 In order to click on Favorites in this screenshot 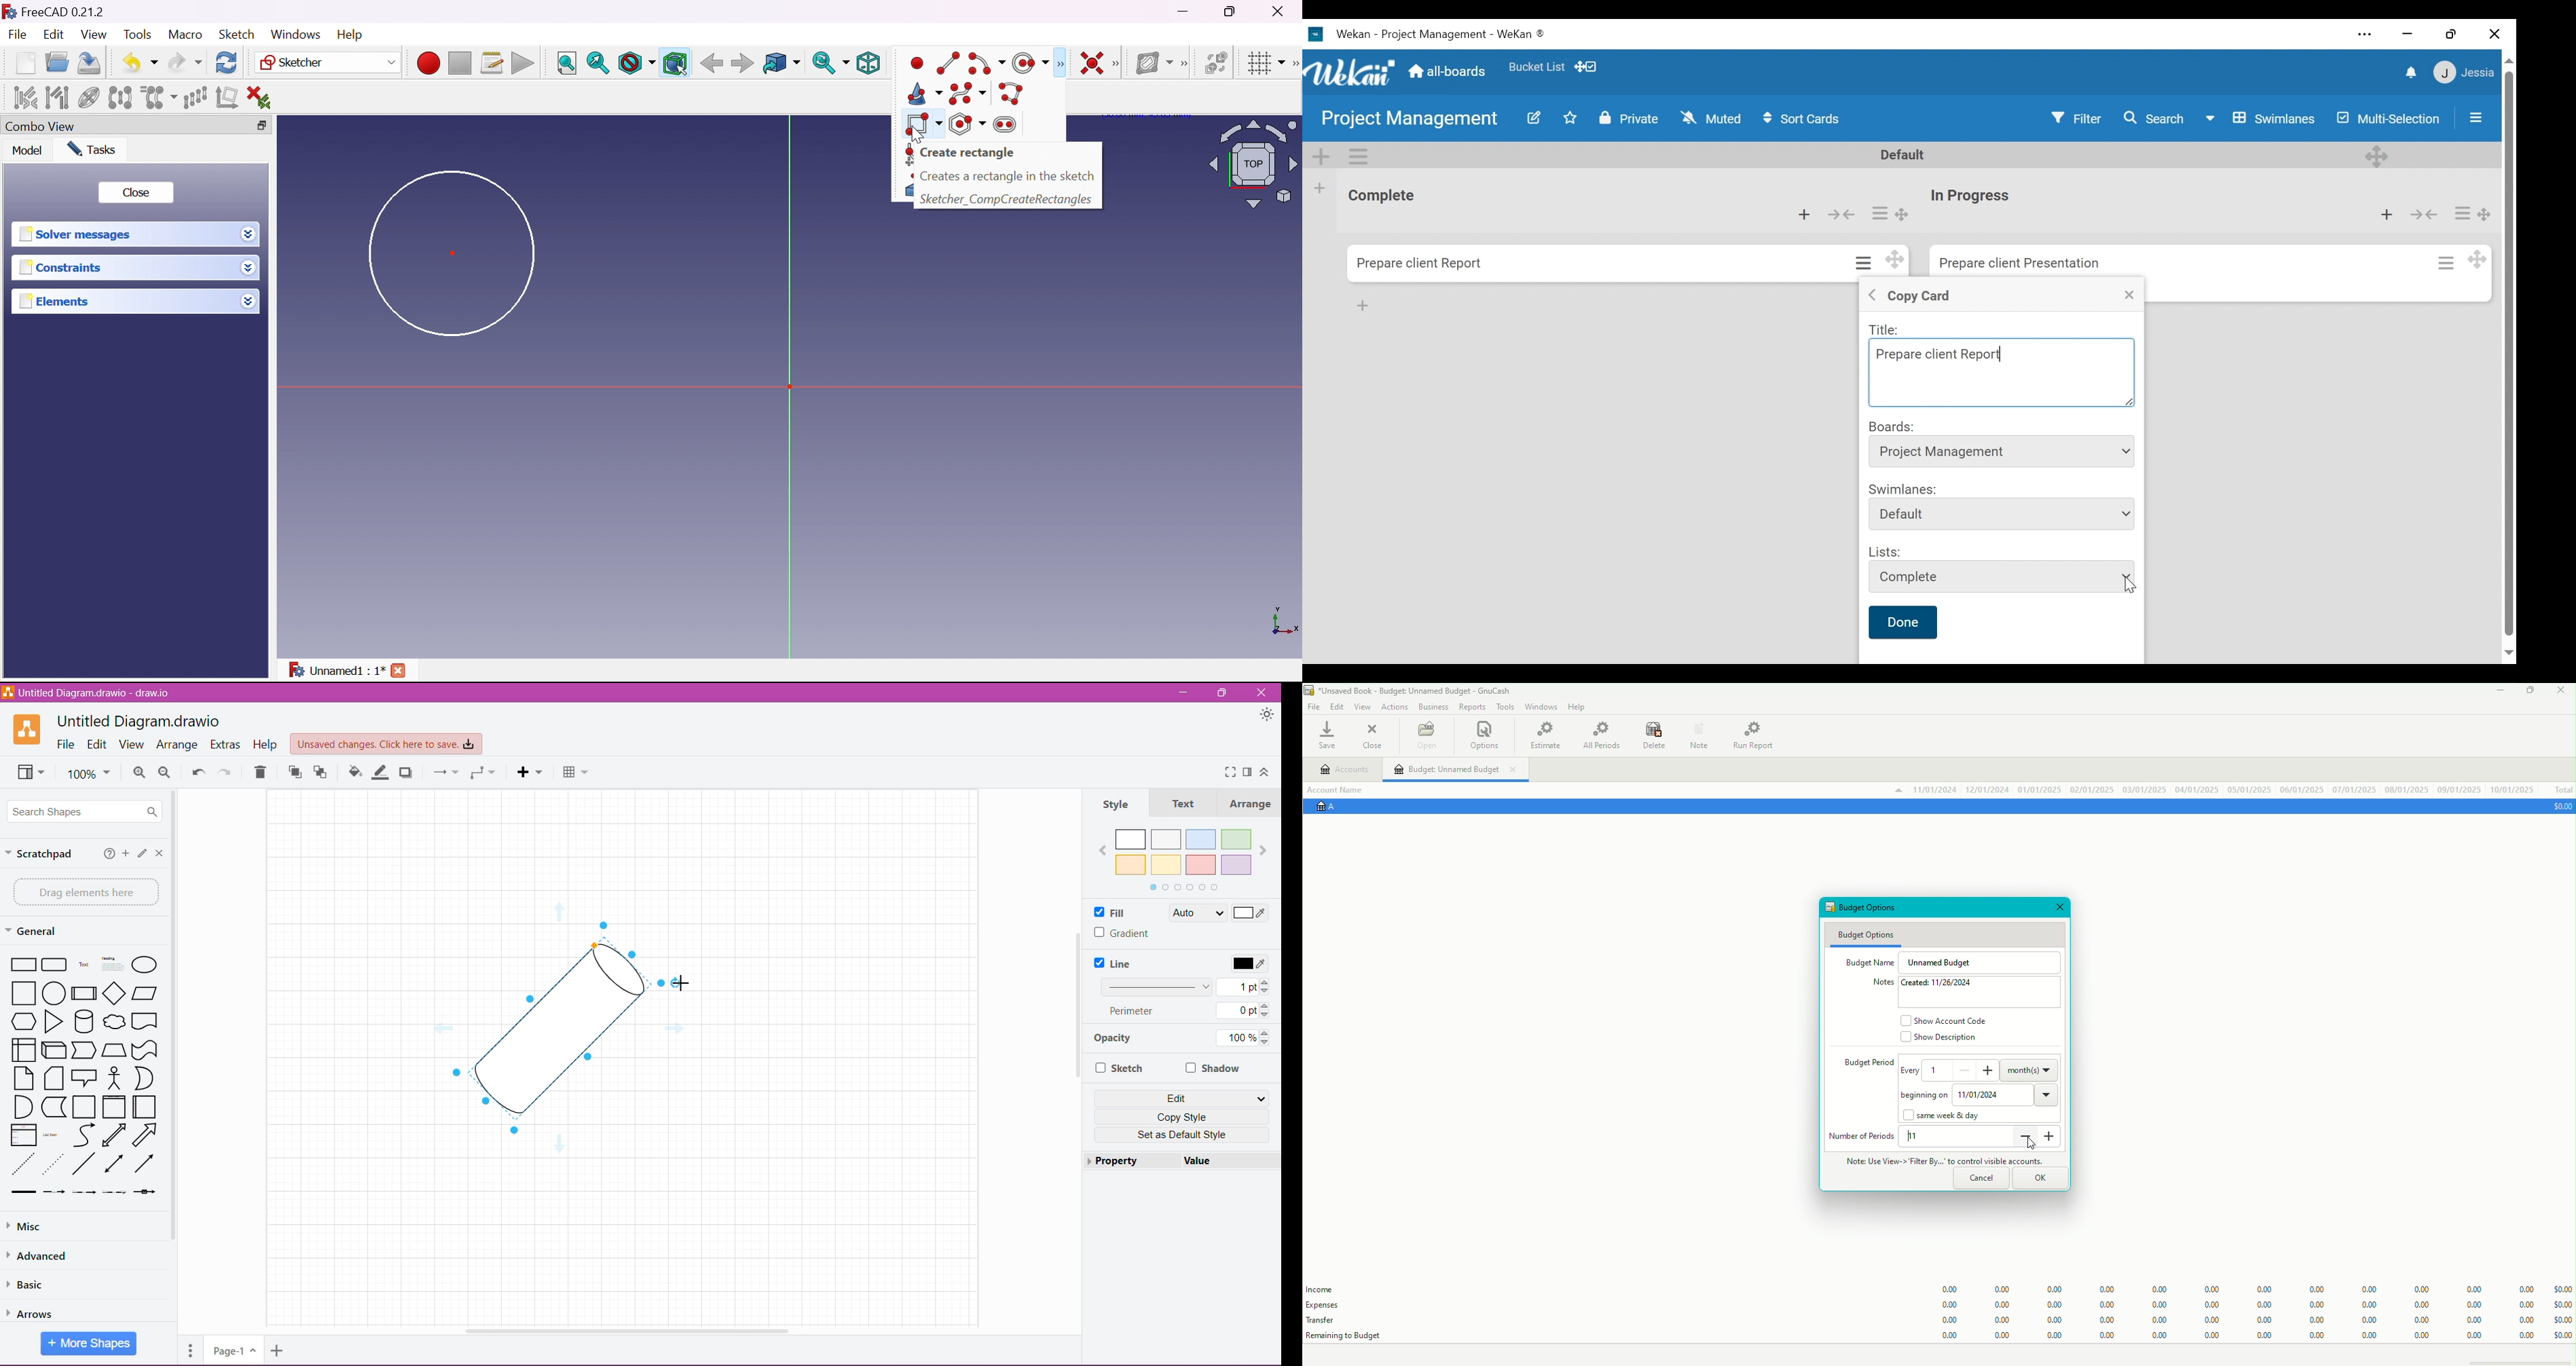, I will do `click(1539, 67)`.